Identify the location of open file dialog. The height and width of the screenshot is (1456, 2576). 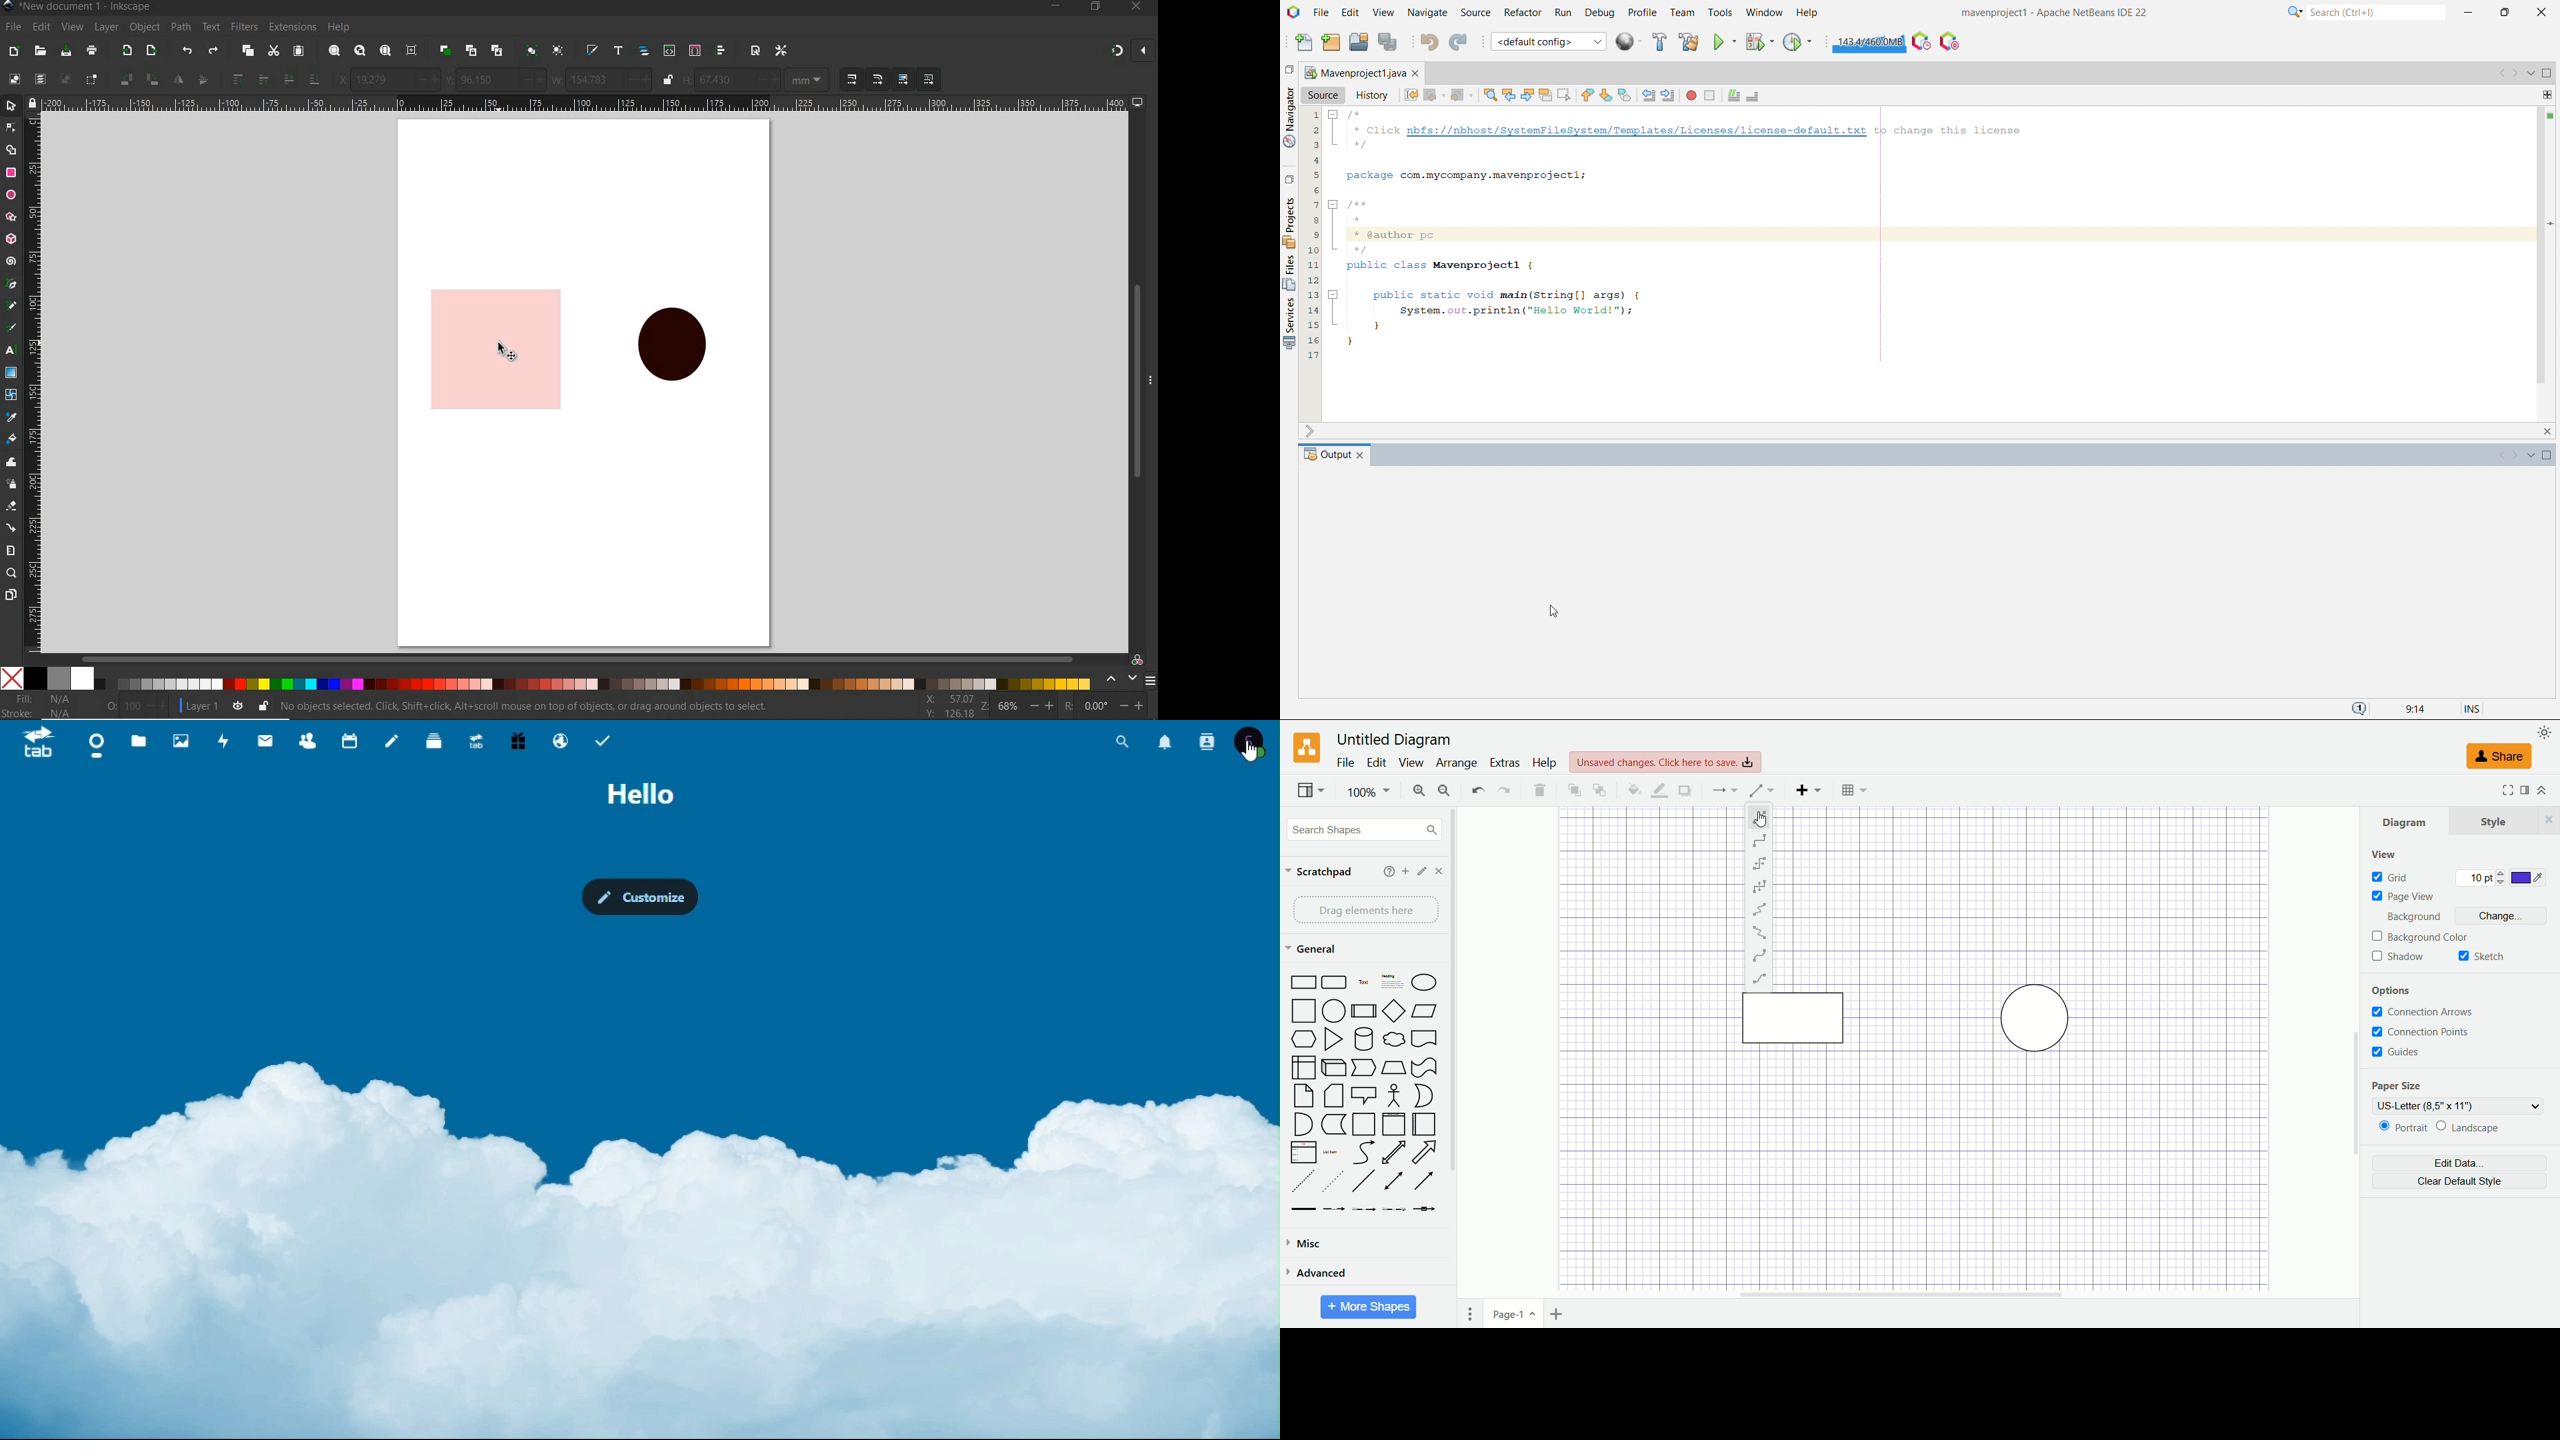
(41, 52).